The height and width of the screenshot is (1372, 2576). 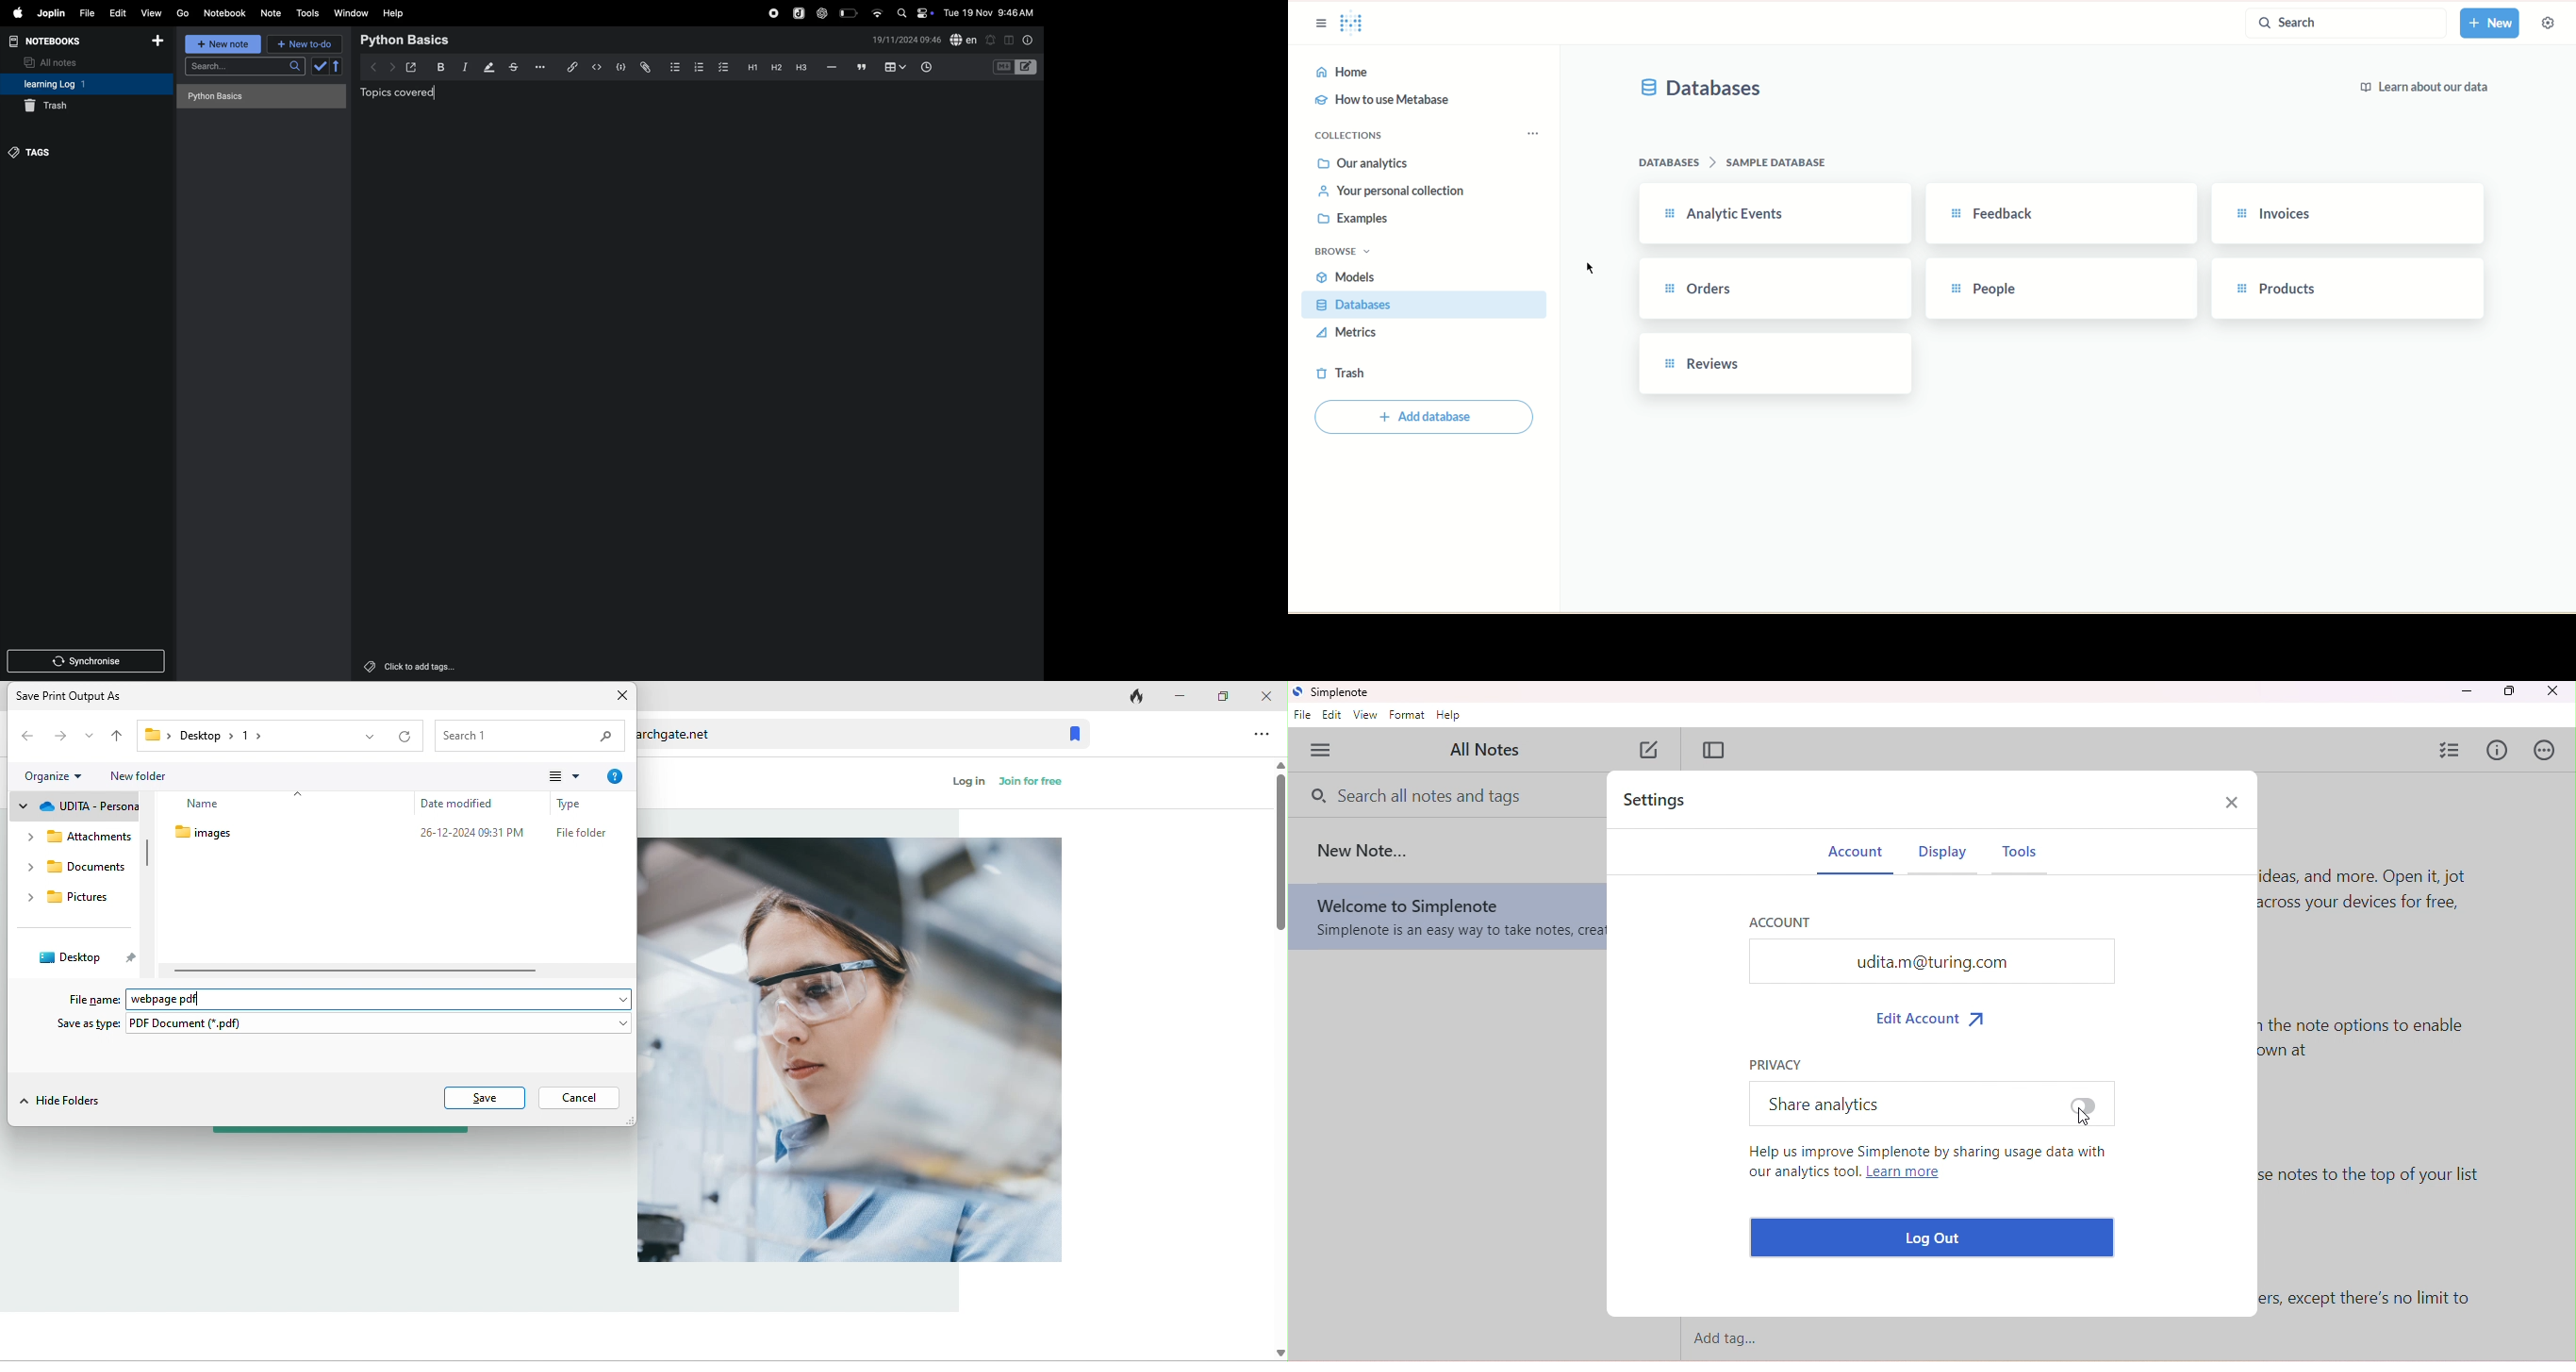 I want to click on h1, so click(x=750, y=67).